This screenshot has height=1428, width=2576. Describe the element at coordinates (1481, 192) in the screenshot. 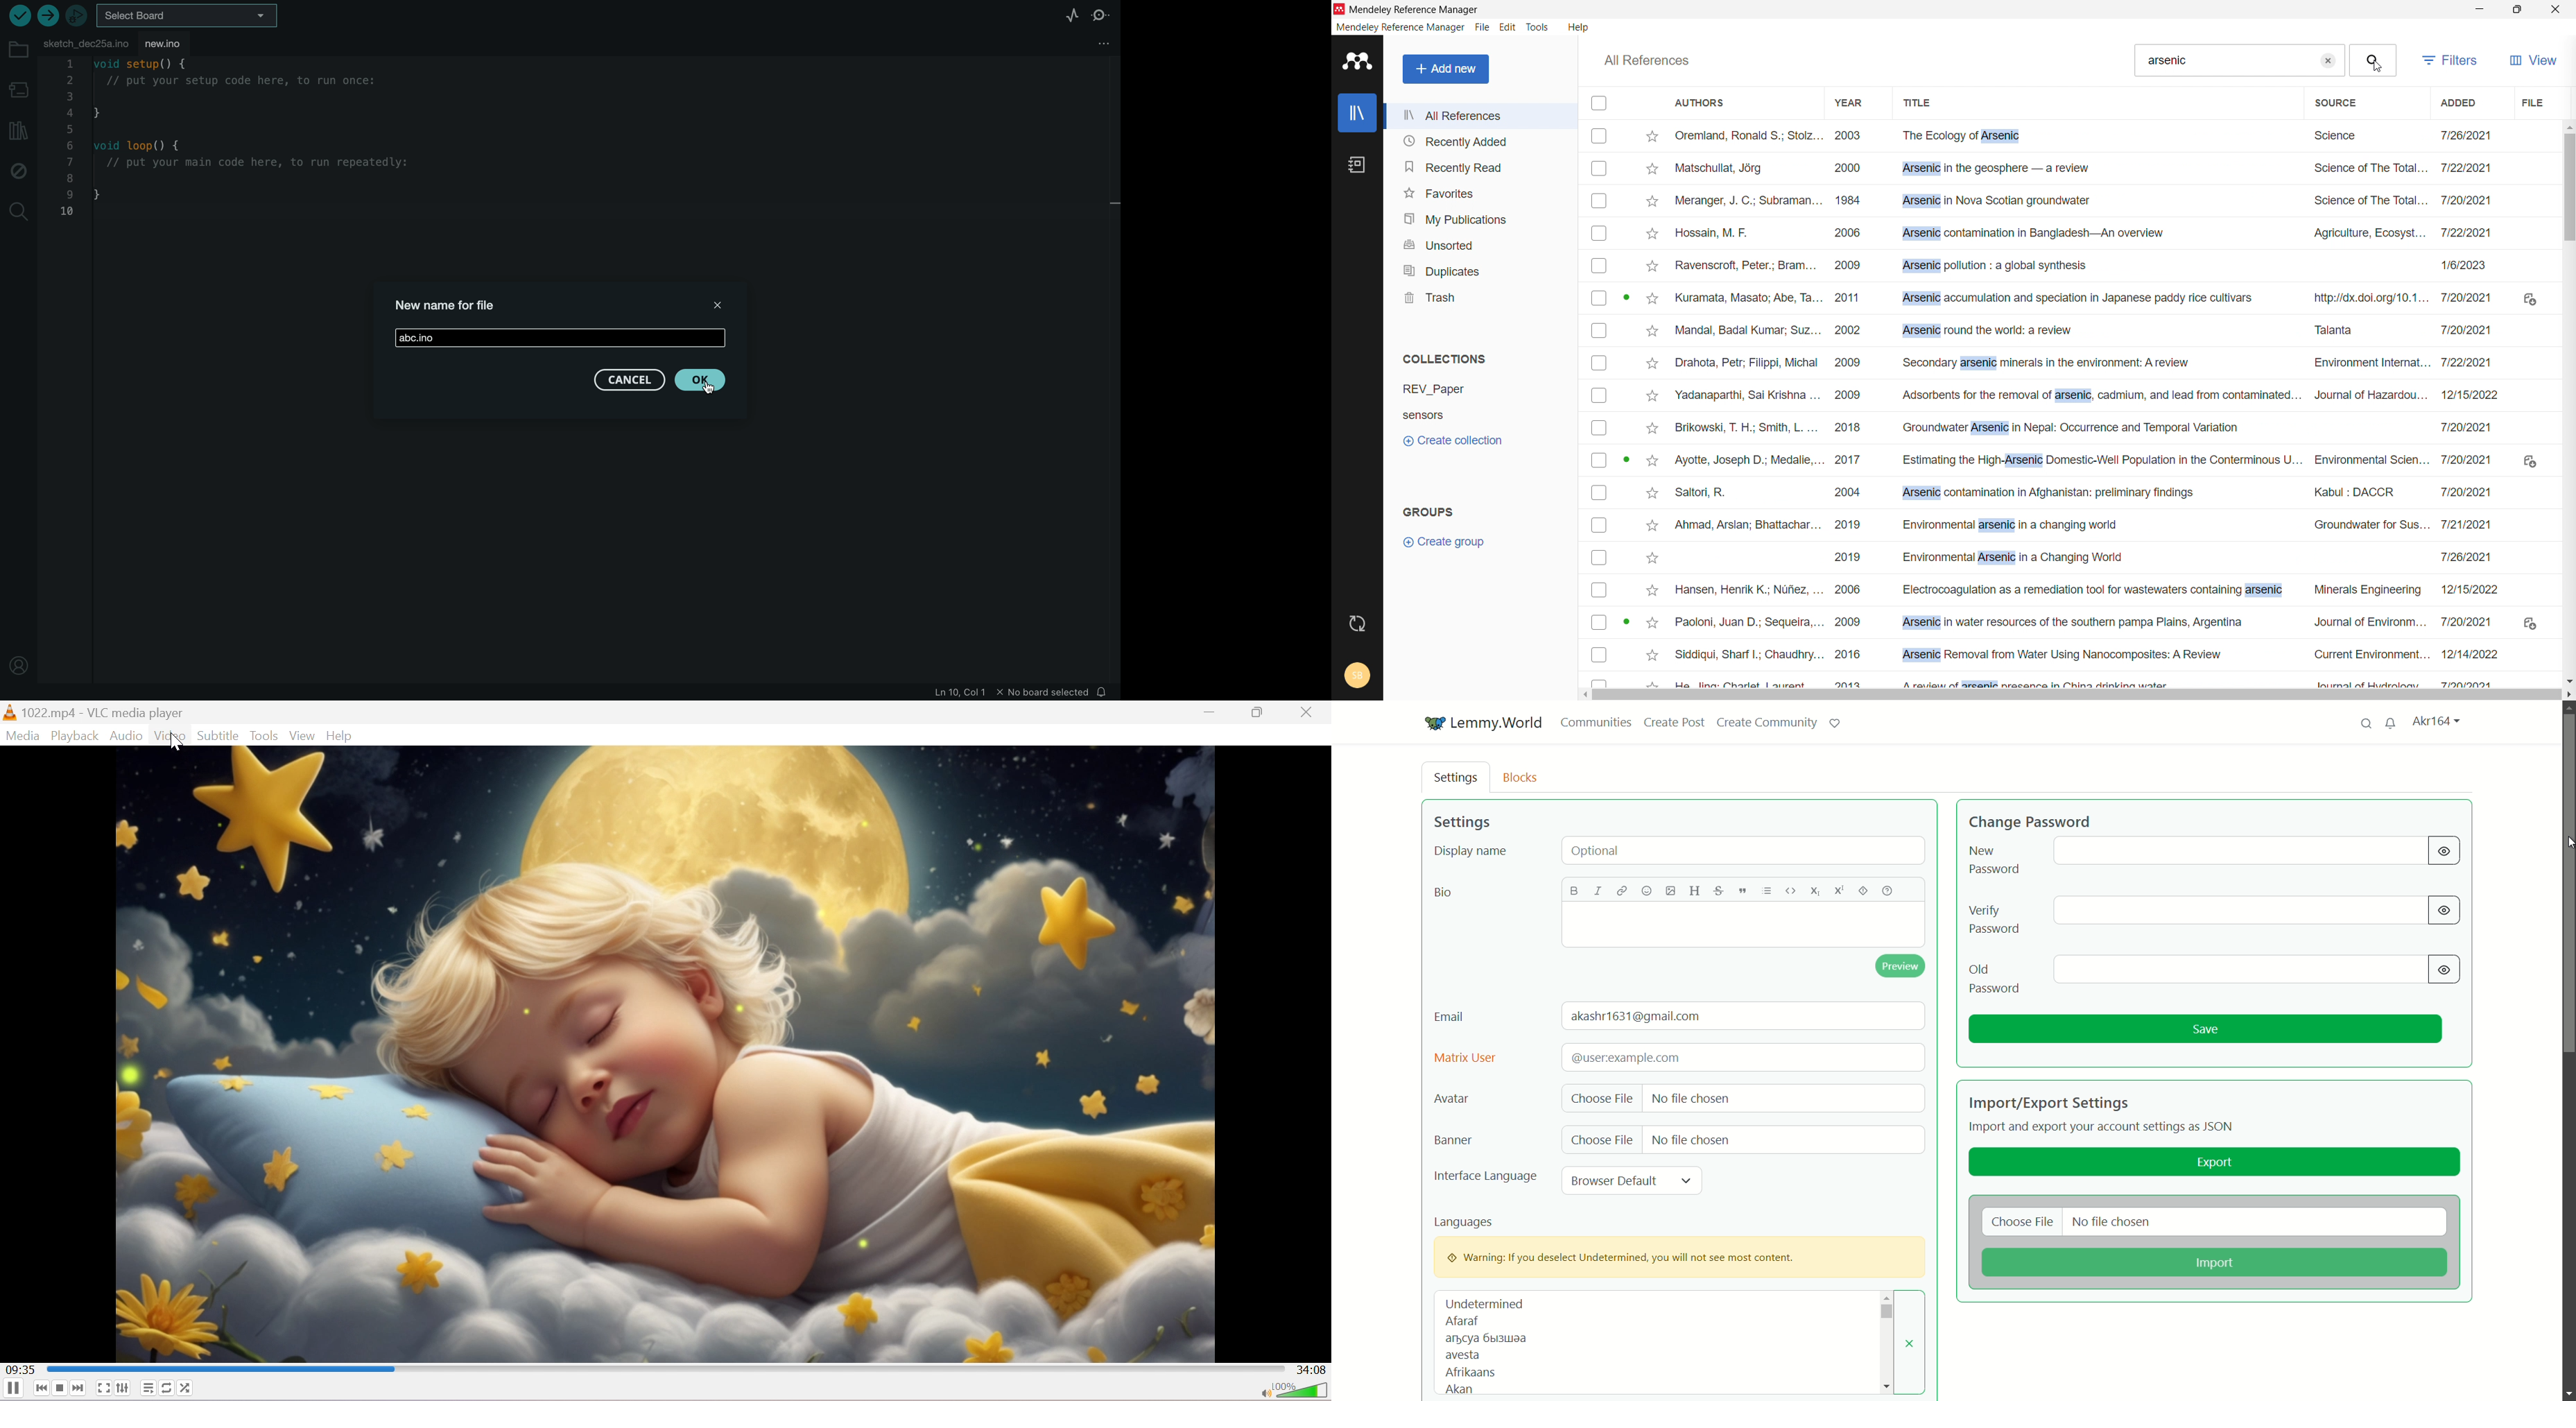

I see `favorites` at that location.